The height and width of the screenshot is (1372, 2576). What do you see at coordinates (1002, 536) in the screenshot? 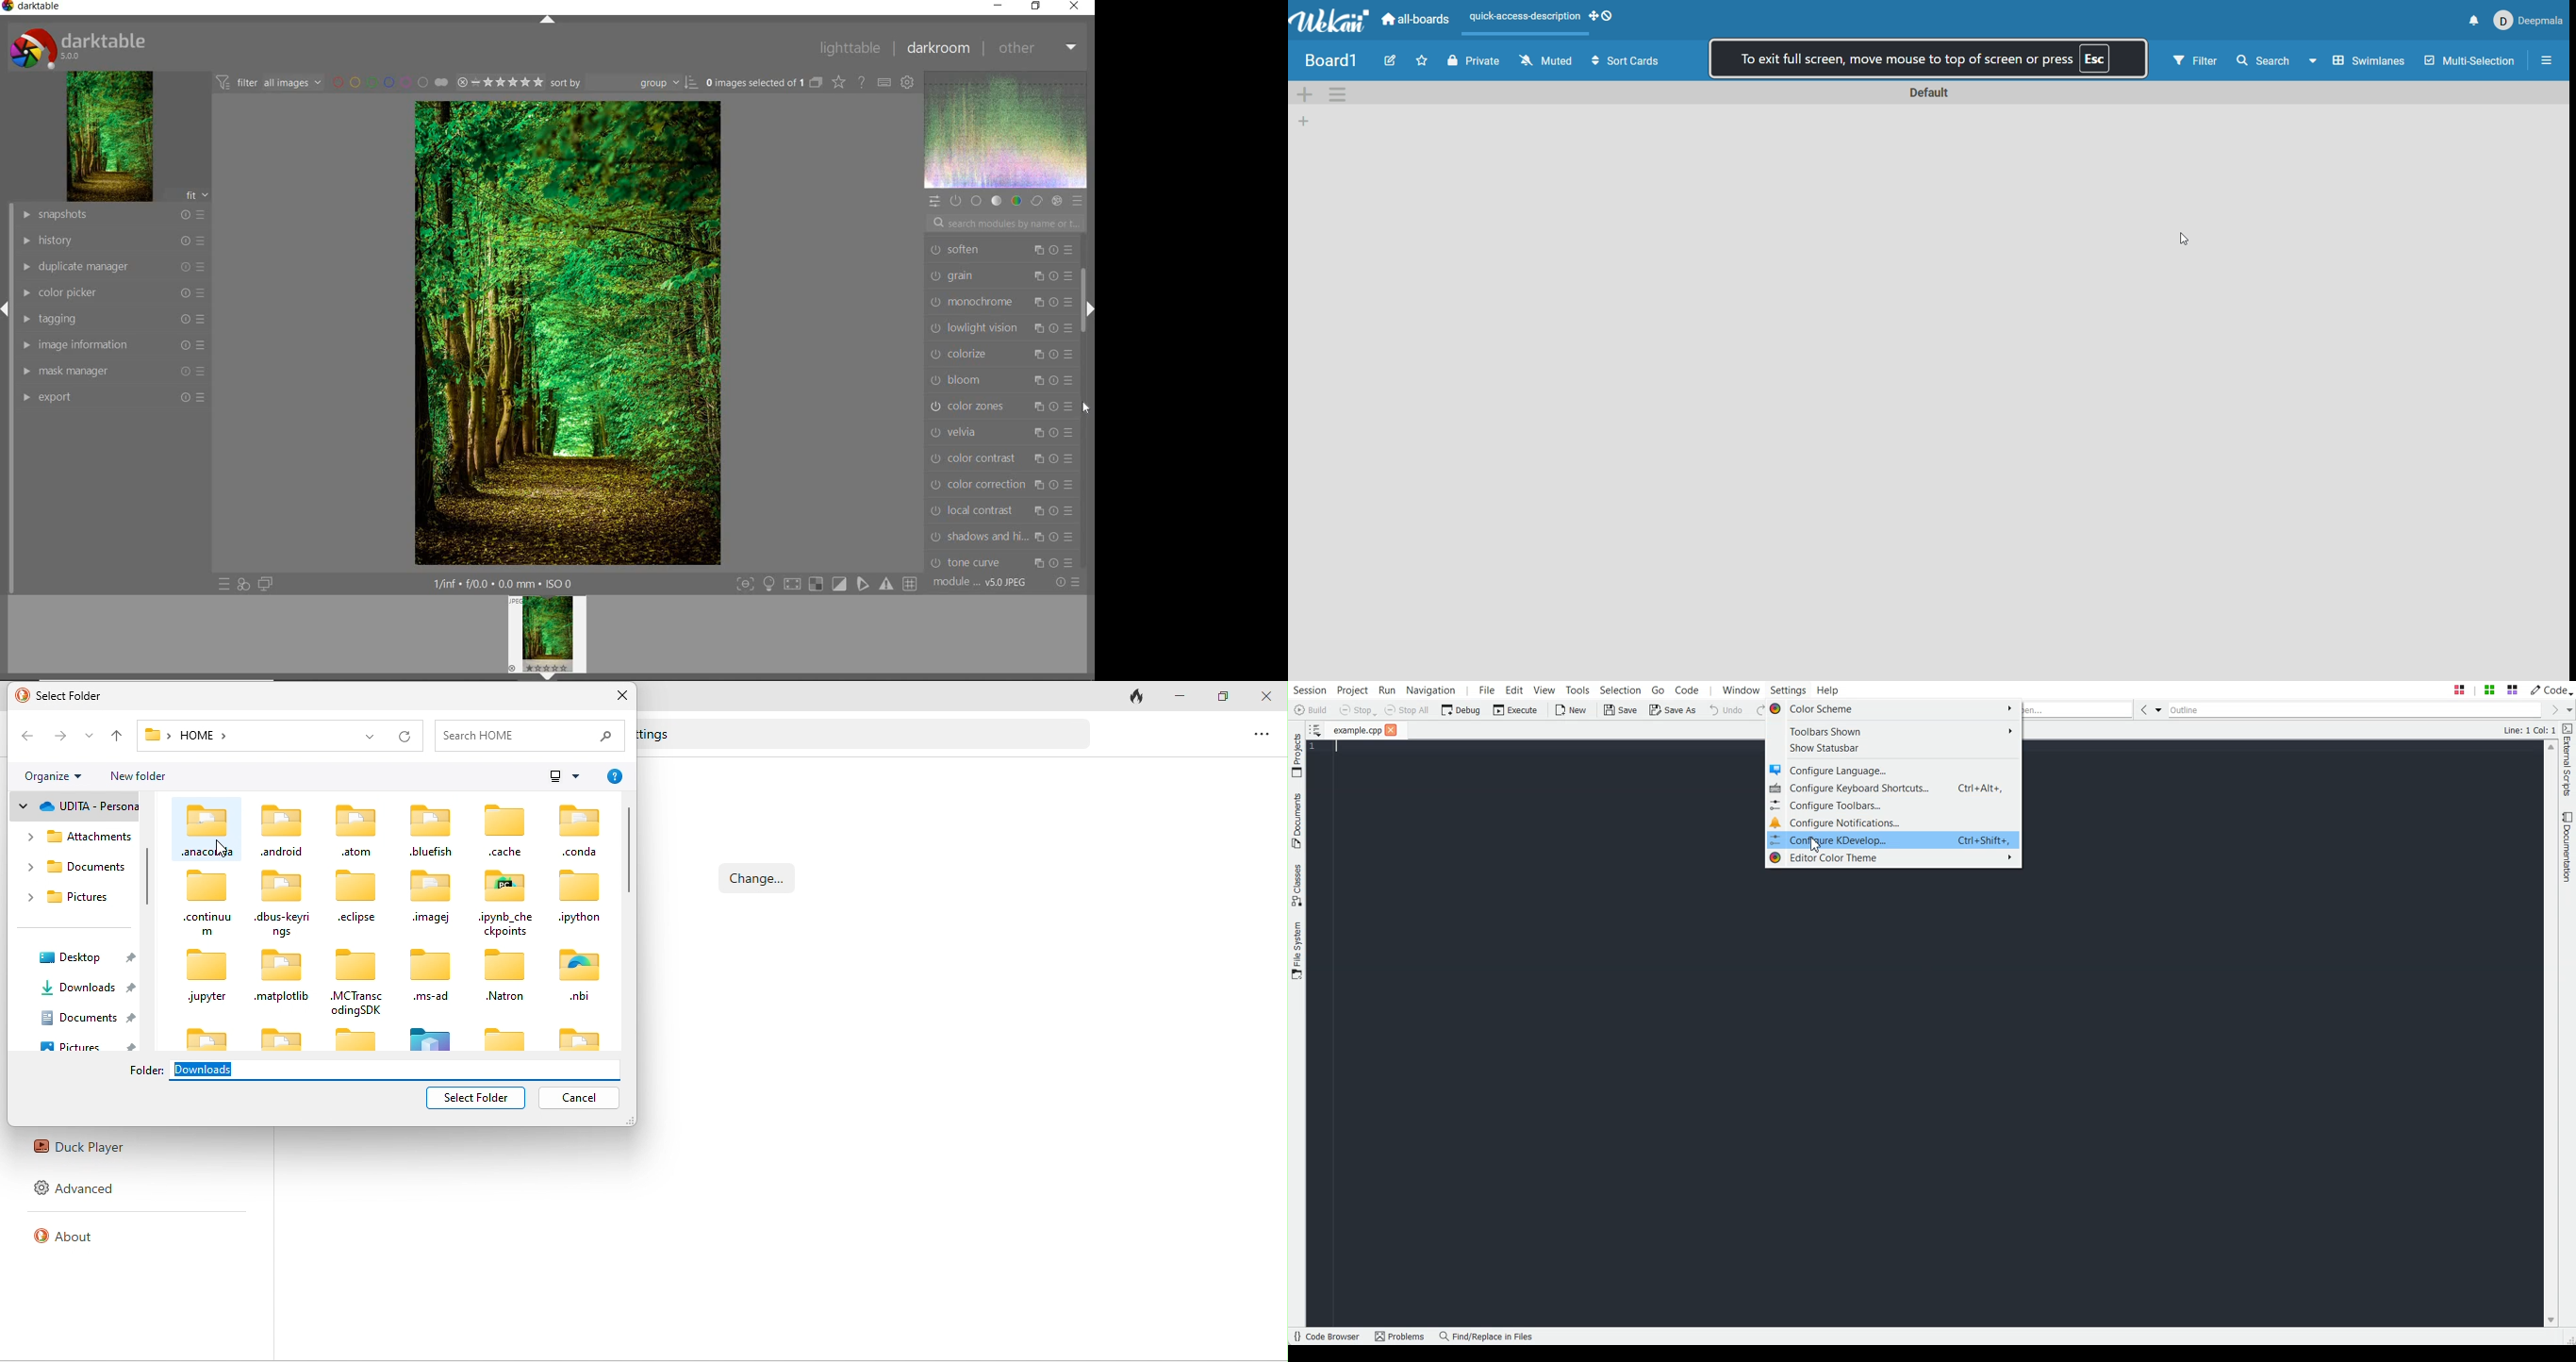
I see `shadows and hi...` at bounding box center [1002, 536].